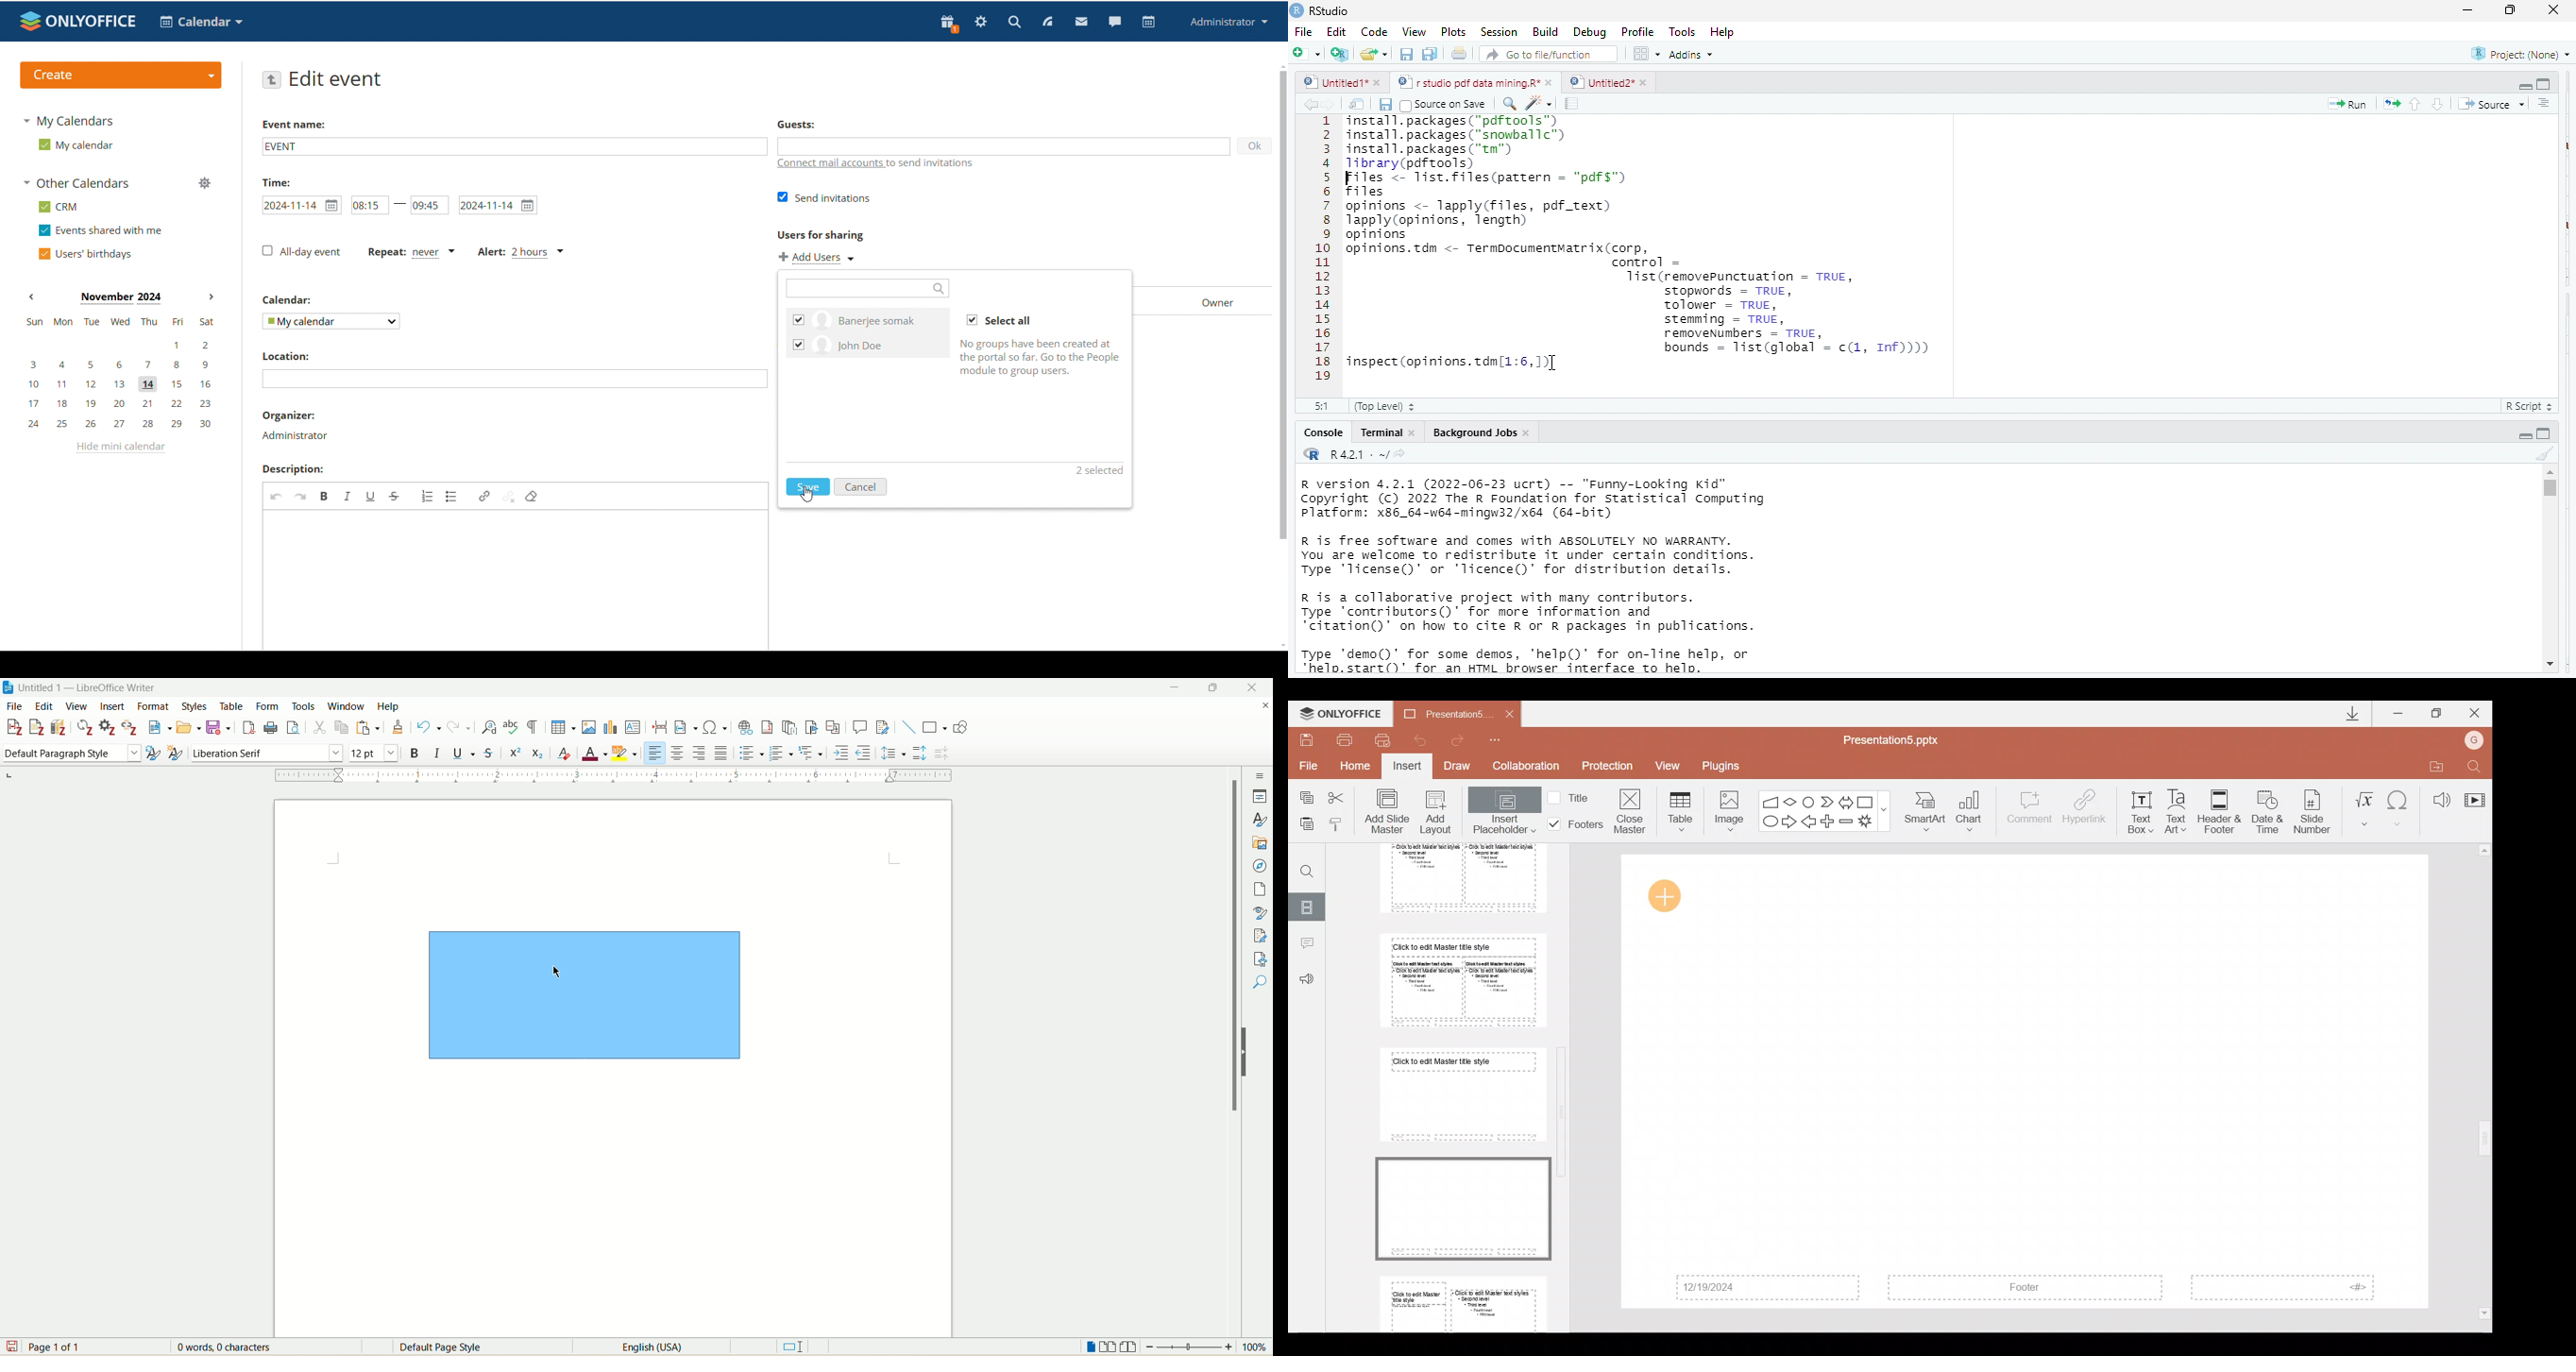 This screenshot has height=1372, width=2576. Describe the element at coordinates (8, 688) in the screenshot. I see `logo` at that location.